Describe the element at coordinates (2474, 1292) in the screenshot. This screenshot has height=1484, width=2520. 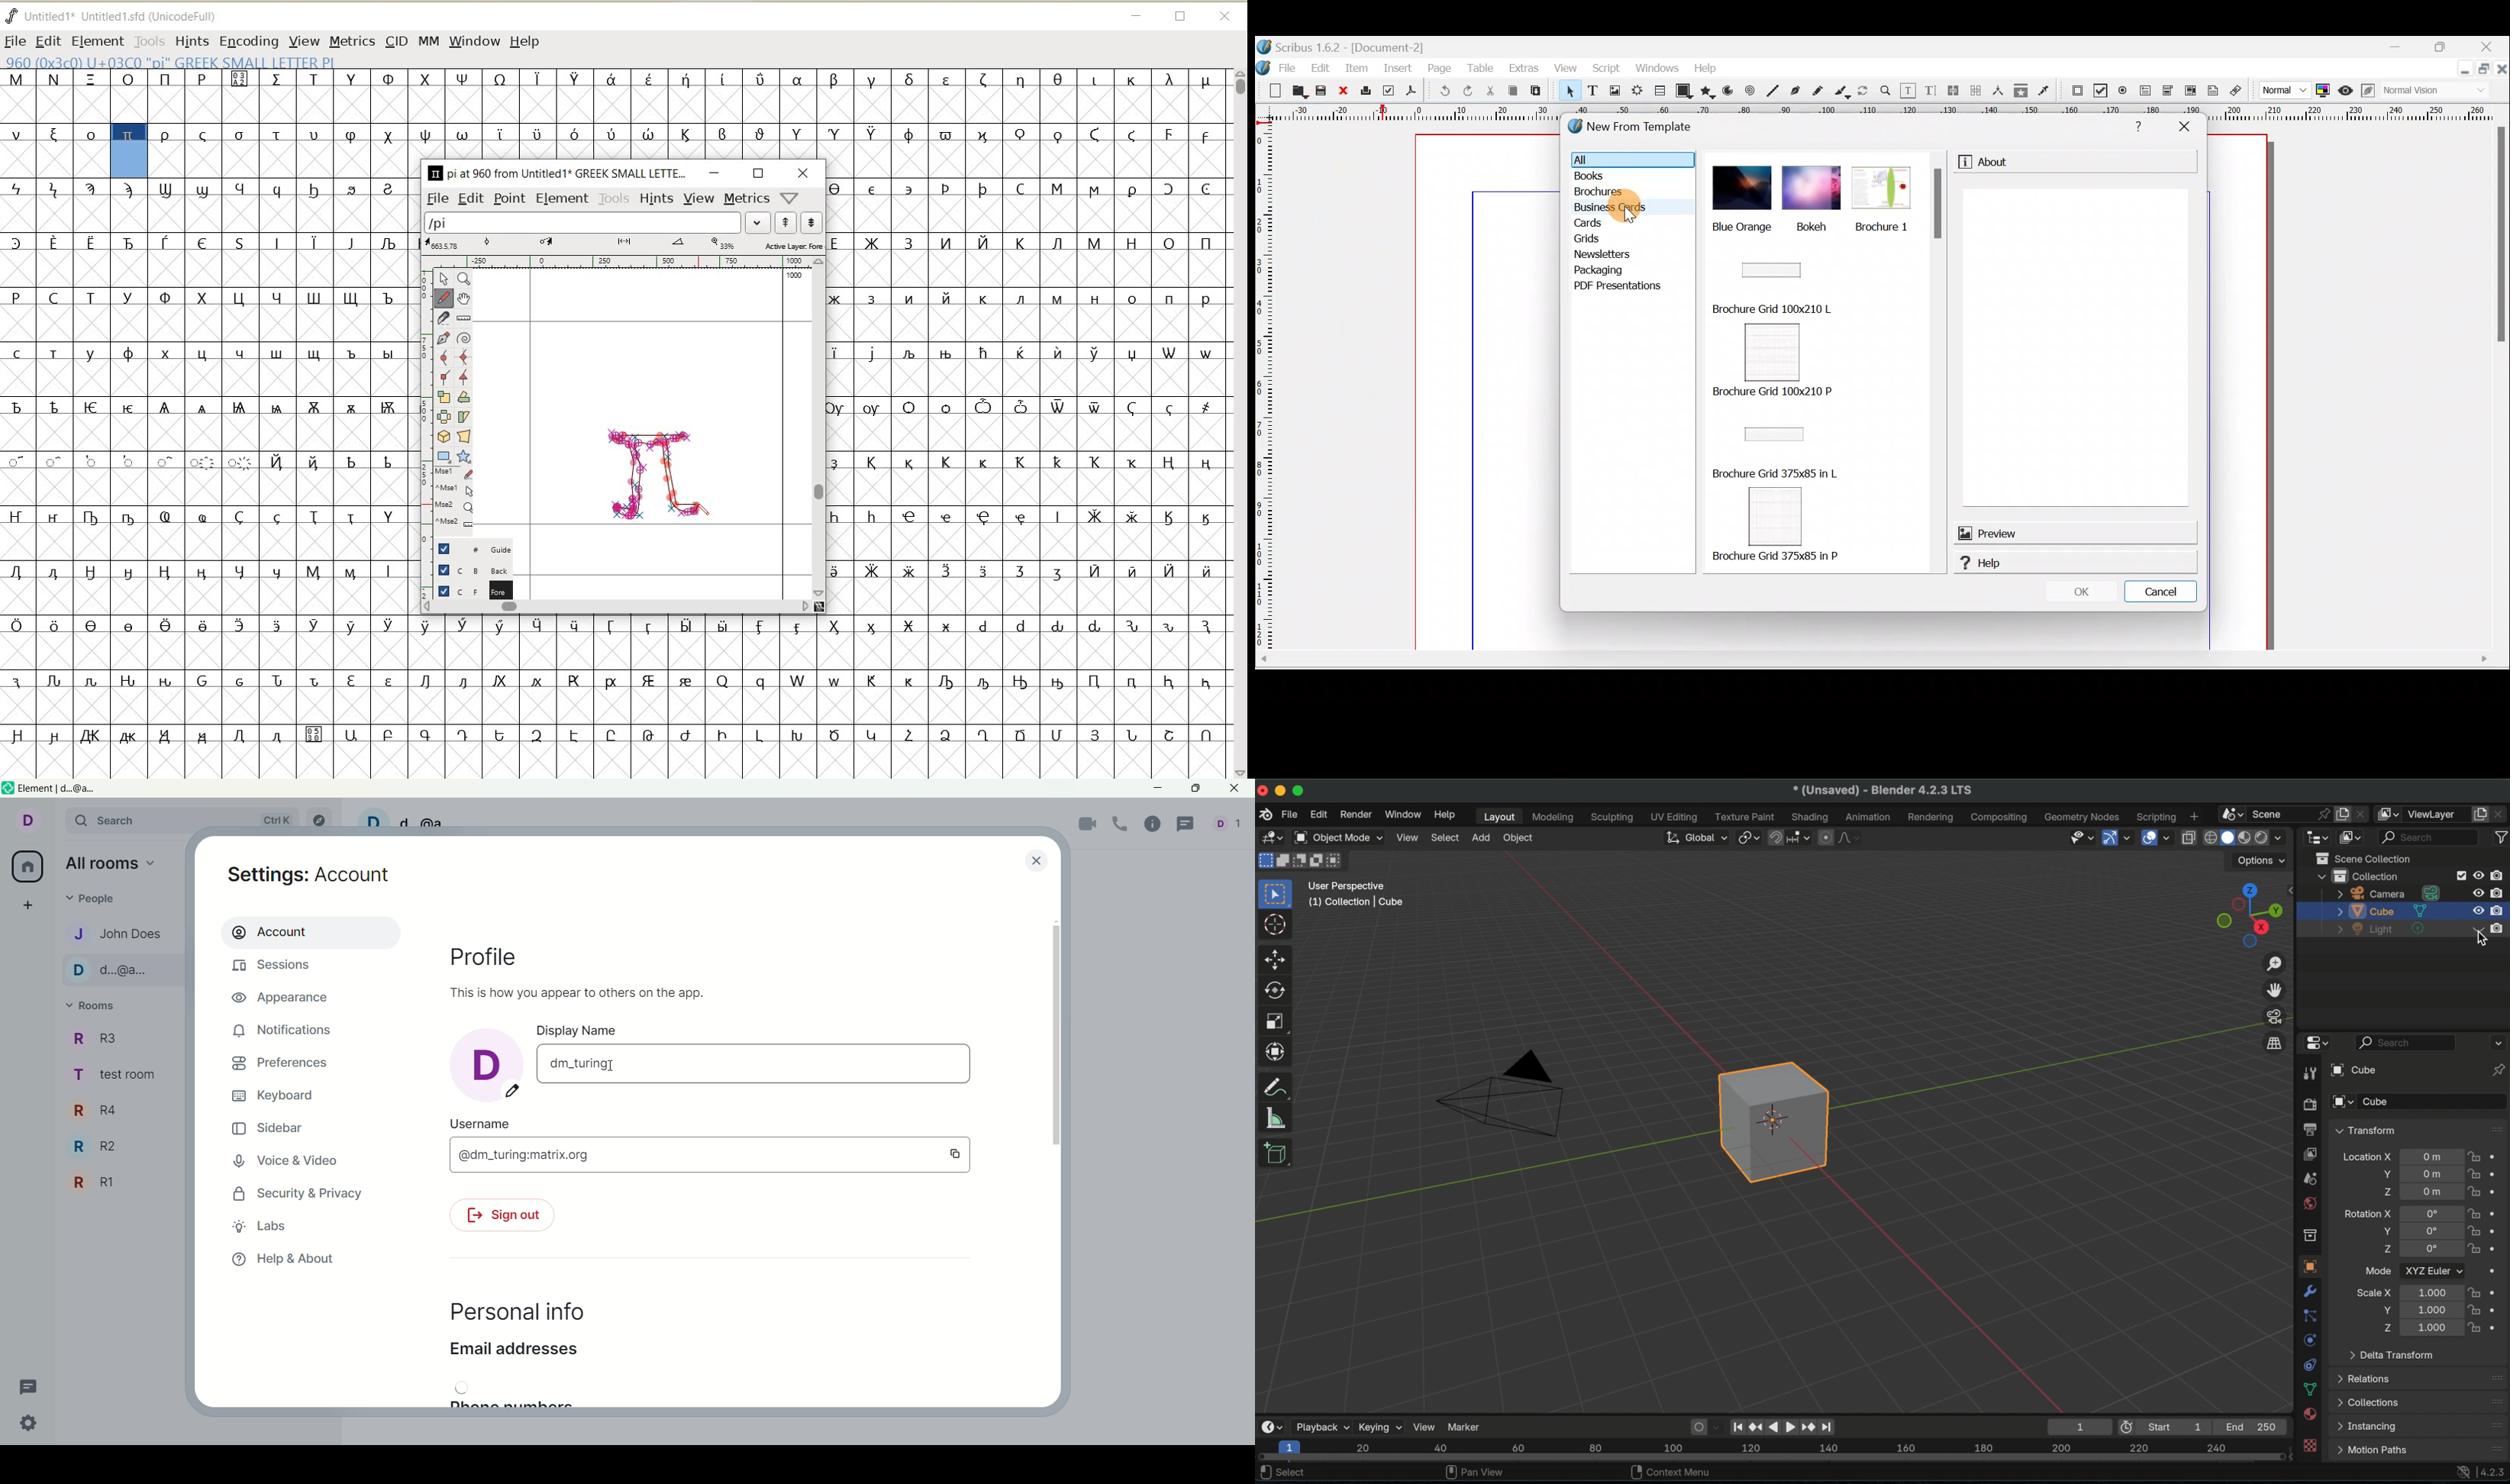
I see `lock scale` at that location.